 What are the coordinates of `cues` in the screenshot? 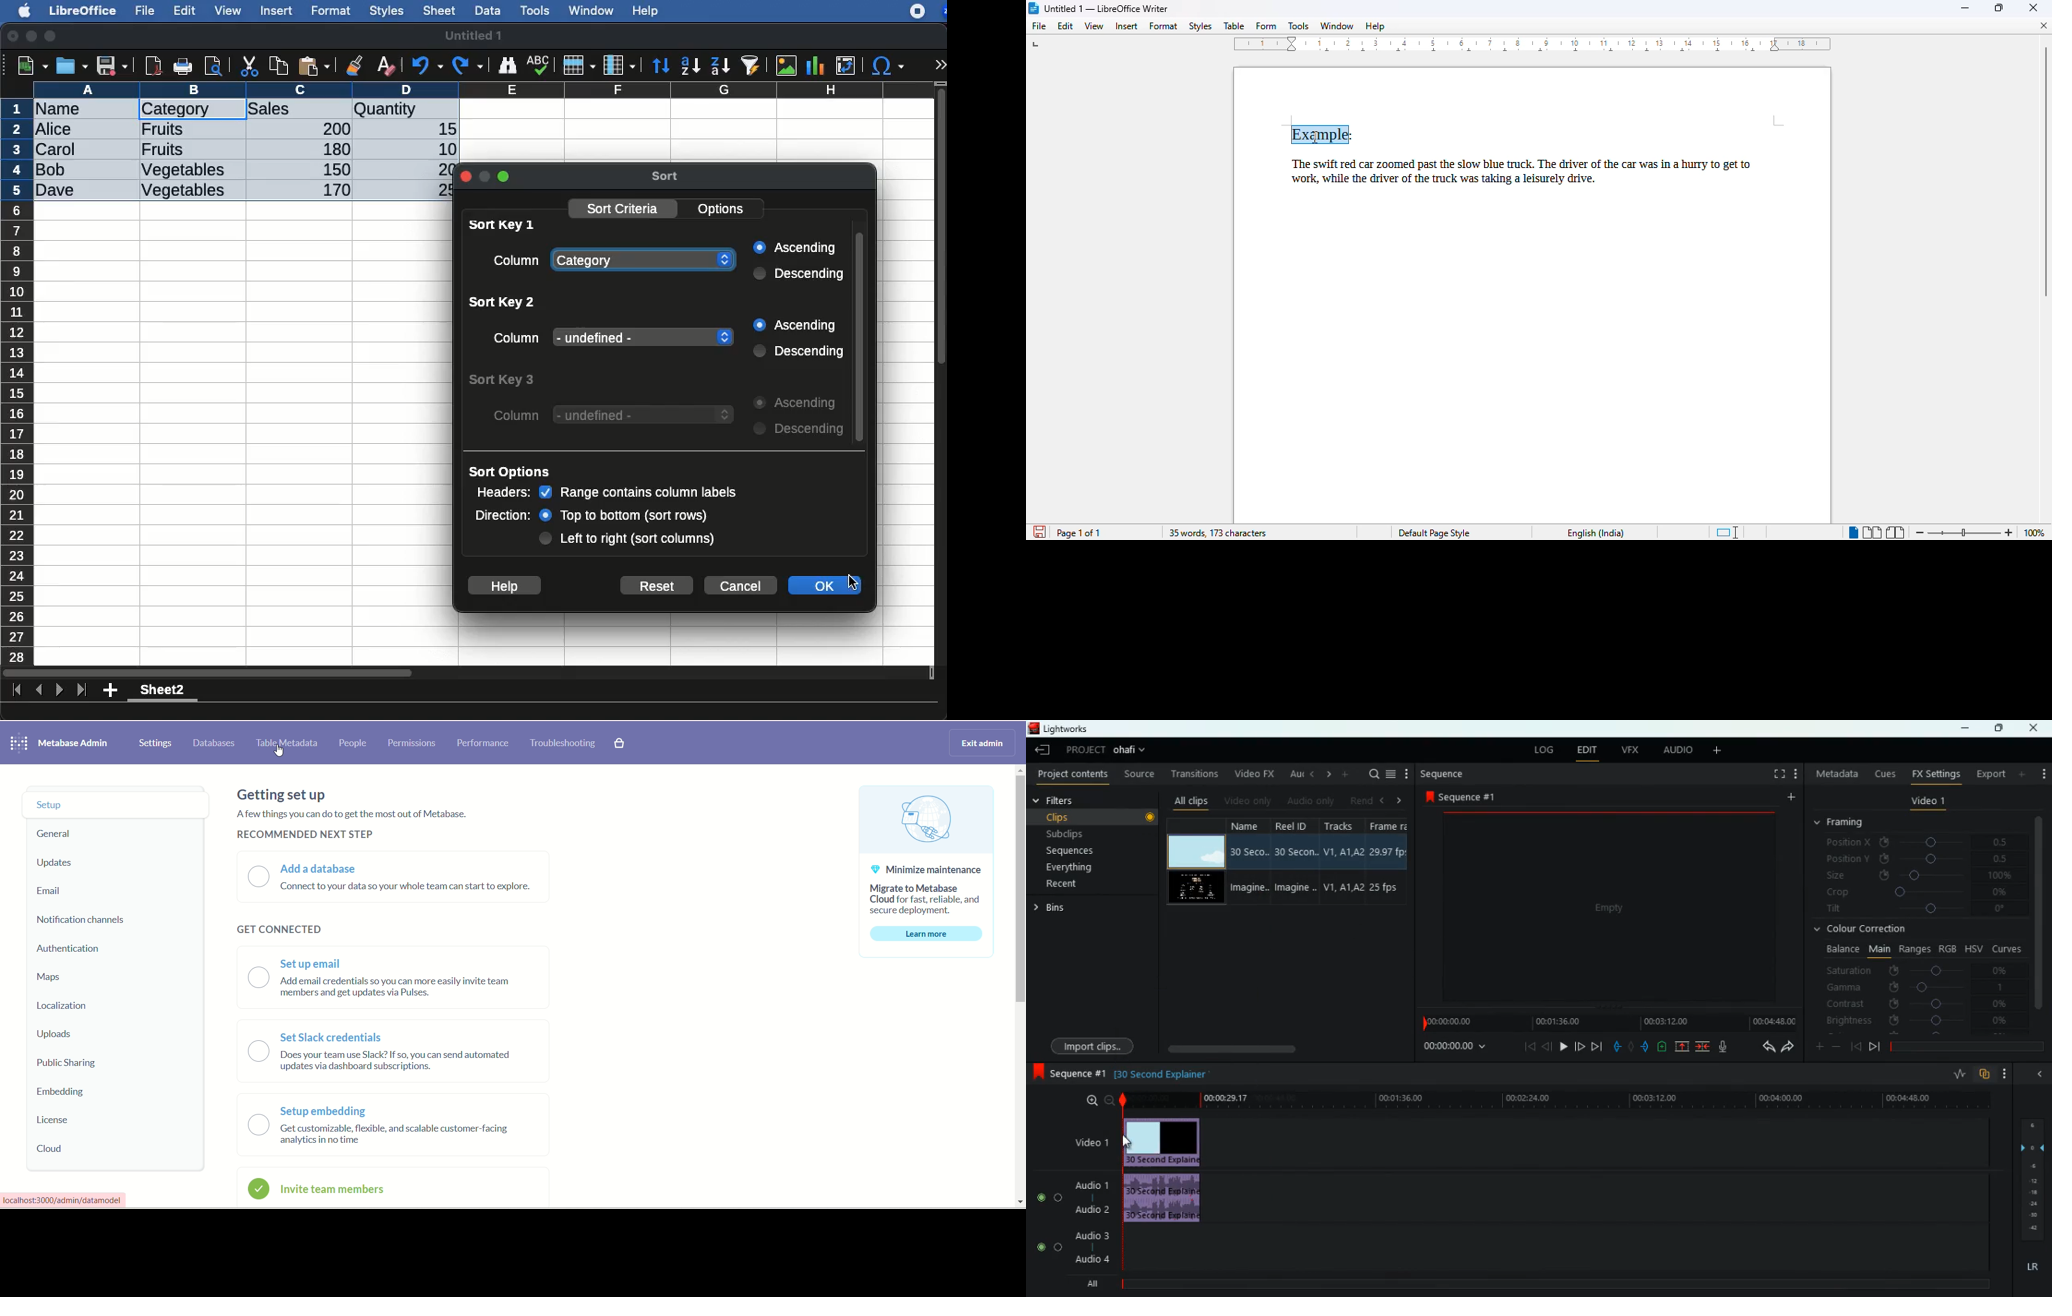 It's located at (1882, 775).